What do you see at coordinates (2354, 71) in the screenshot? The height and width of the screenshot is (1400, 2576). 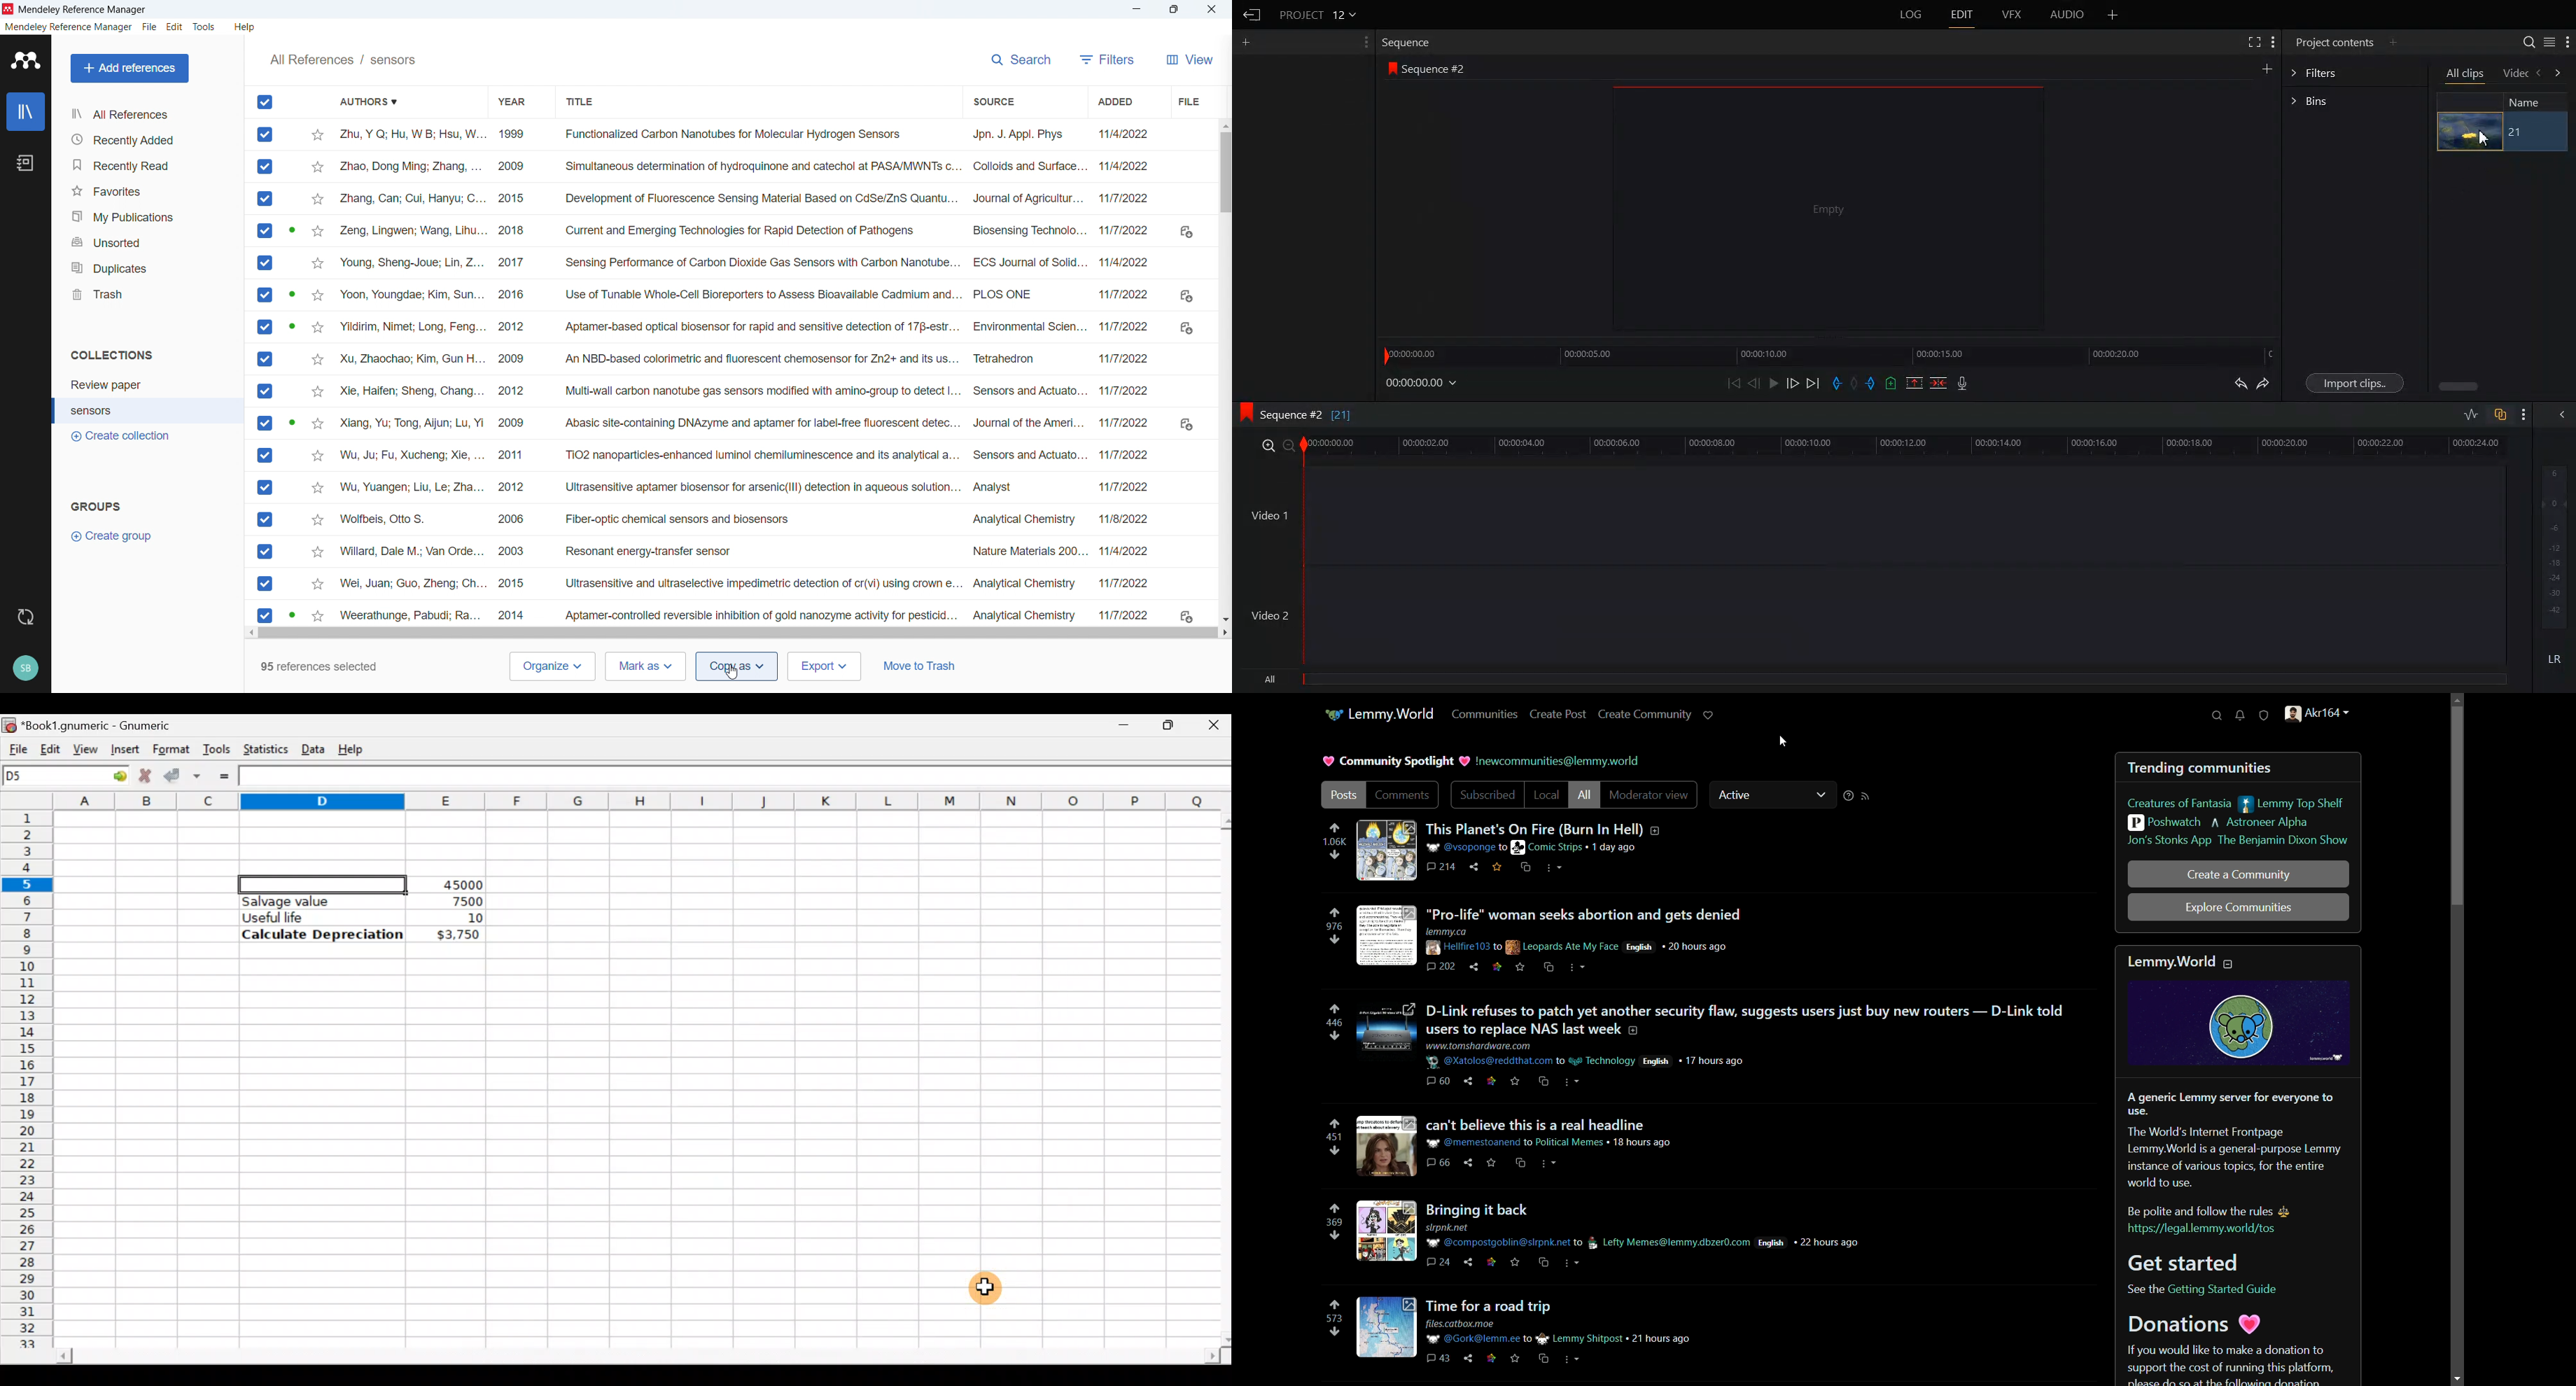 I see `Filters` at bounding box center [2354, 71].